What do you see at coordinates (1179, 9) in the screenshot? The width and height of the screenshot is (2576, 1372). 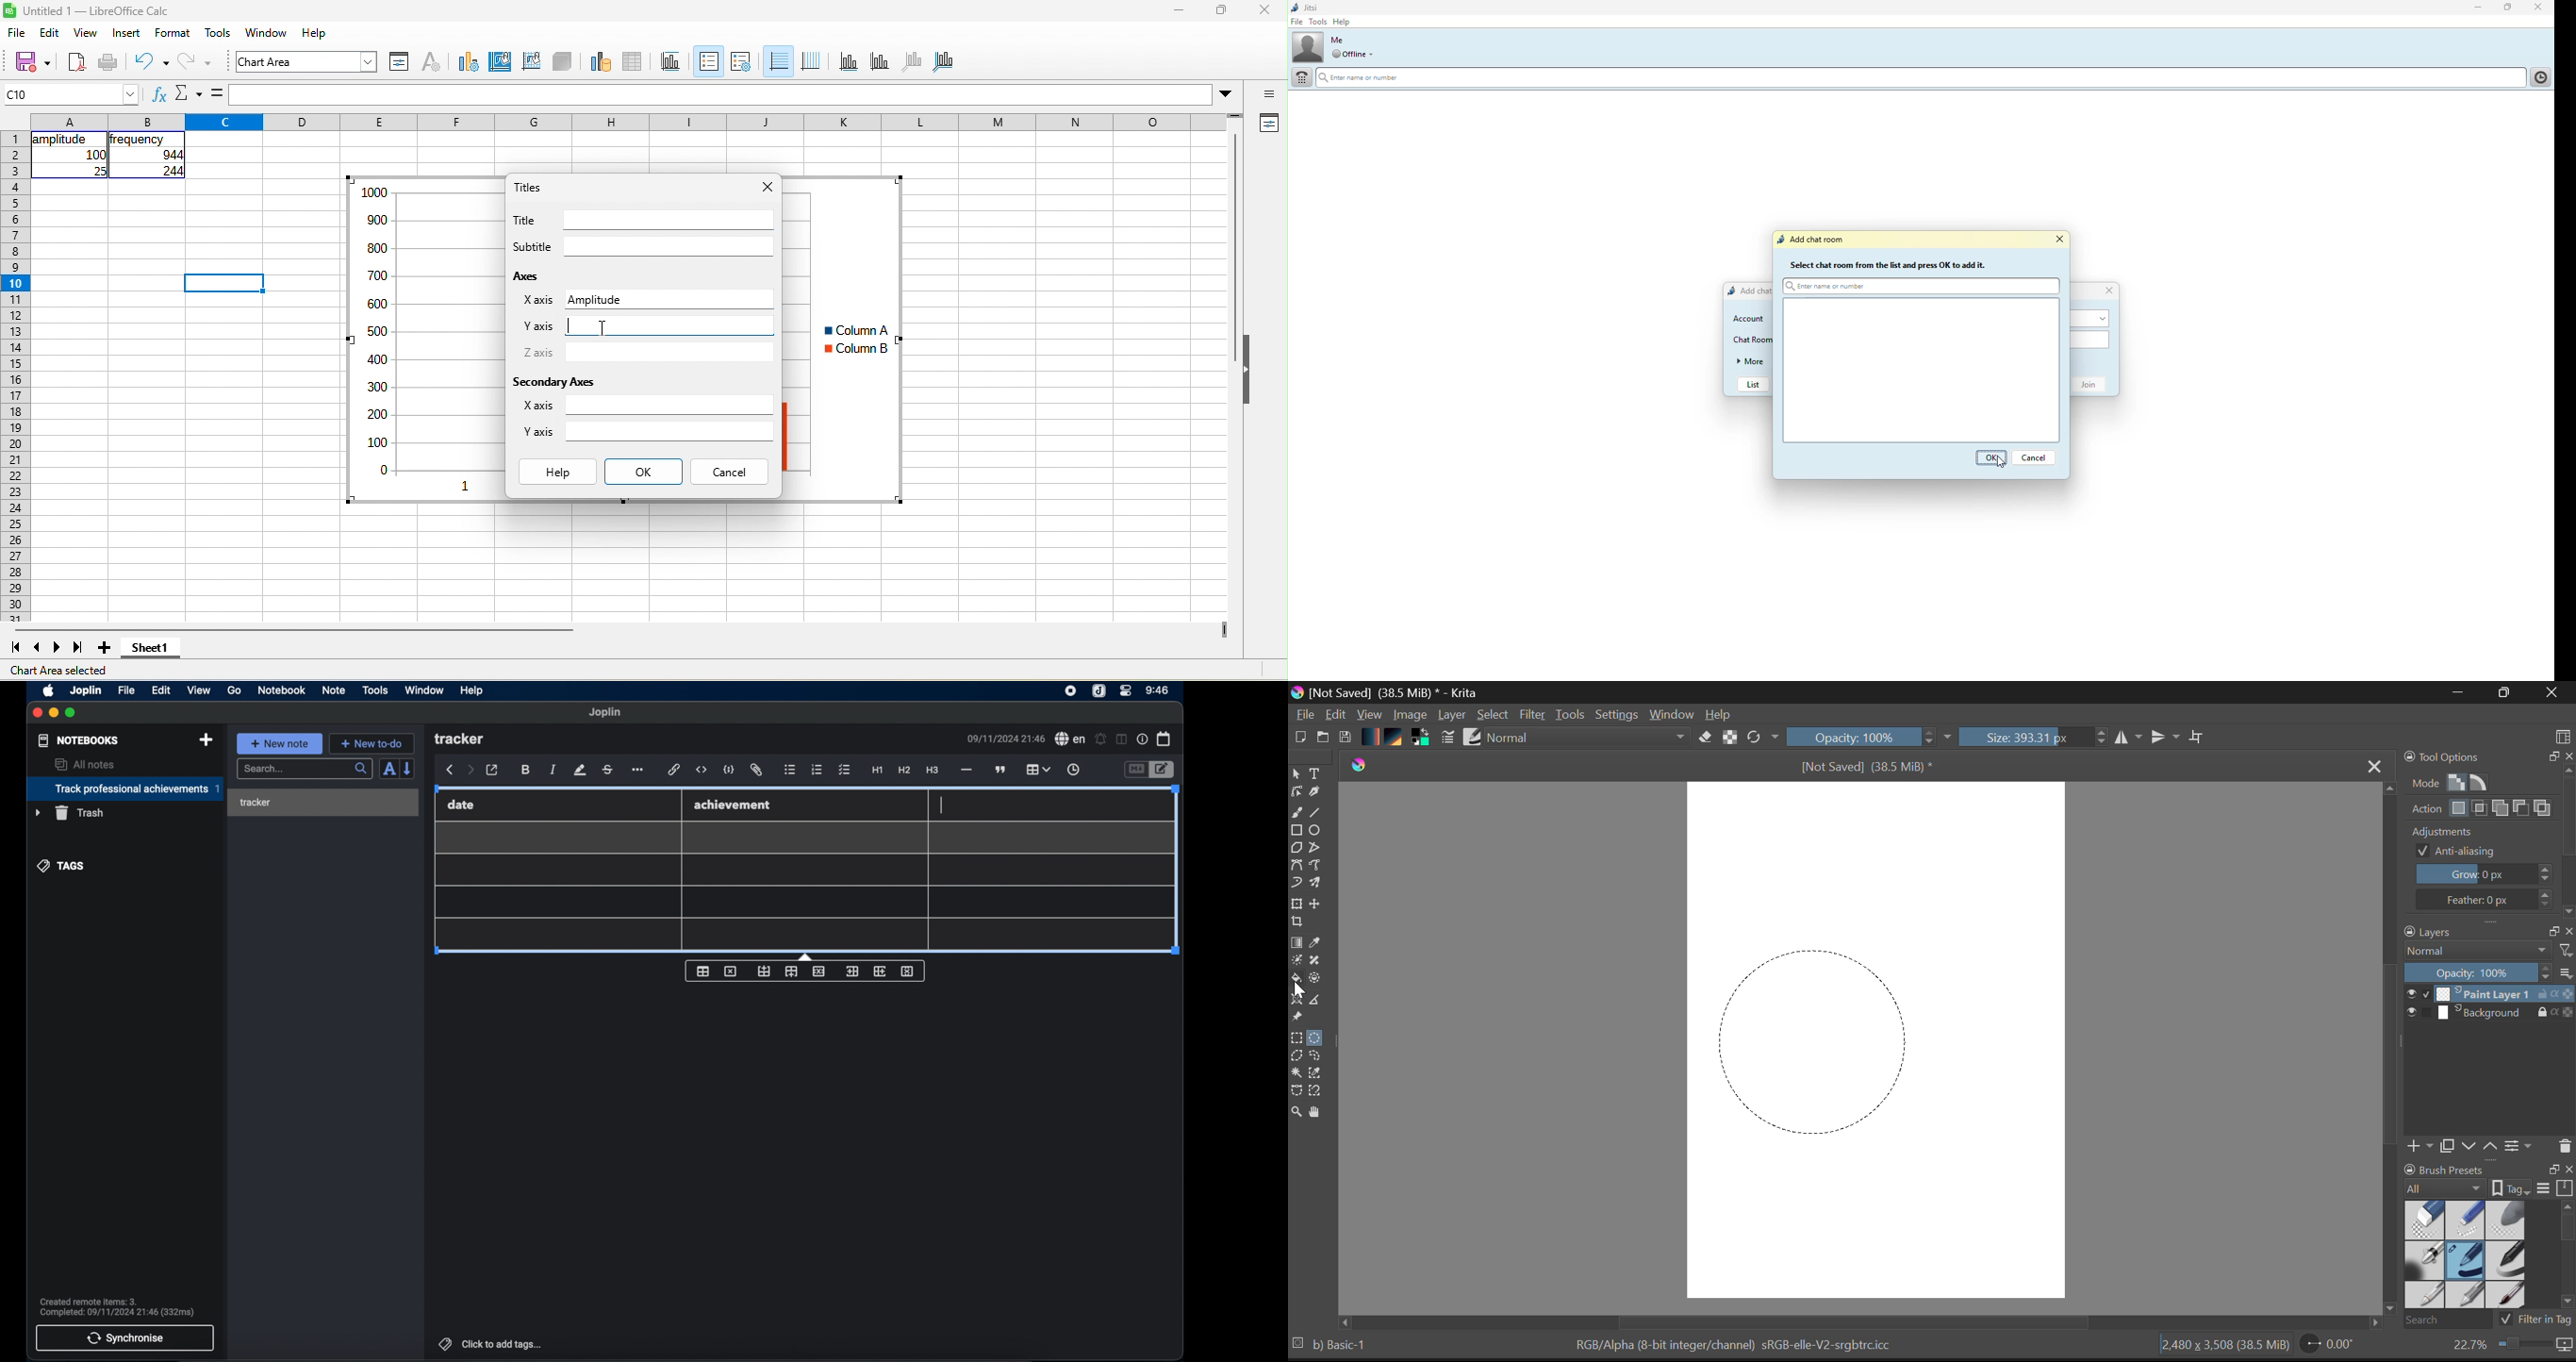 I see `minimize` at bounding box center [1179, 9].